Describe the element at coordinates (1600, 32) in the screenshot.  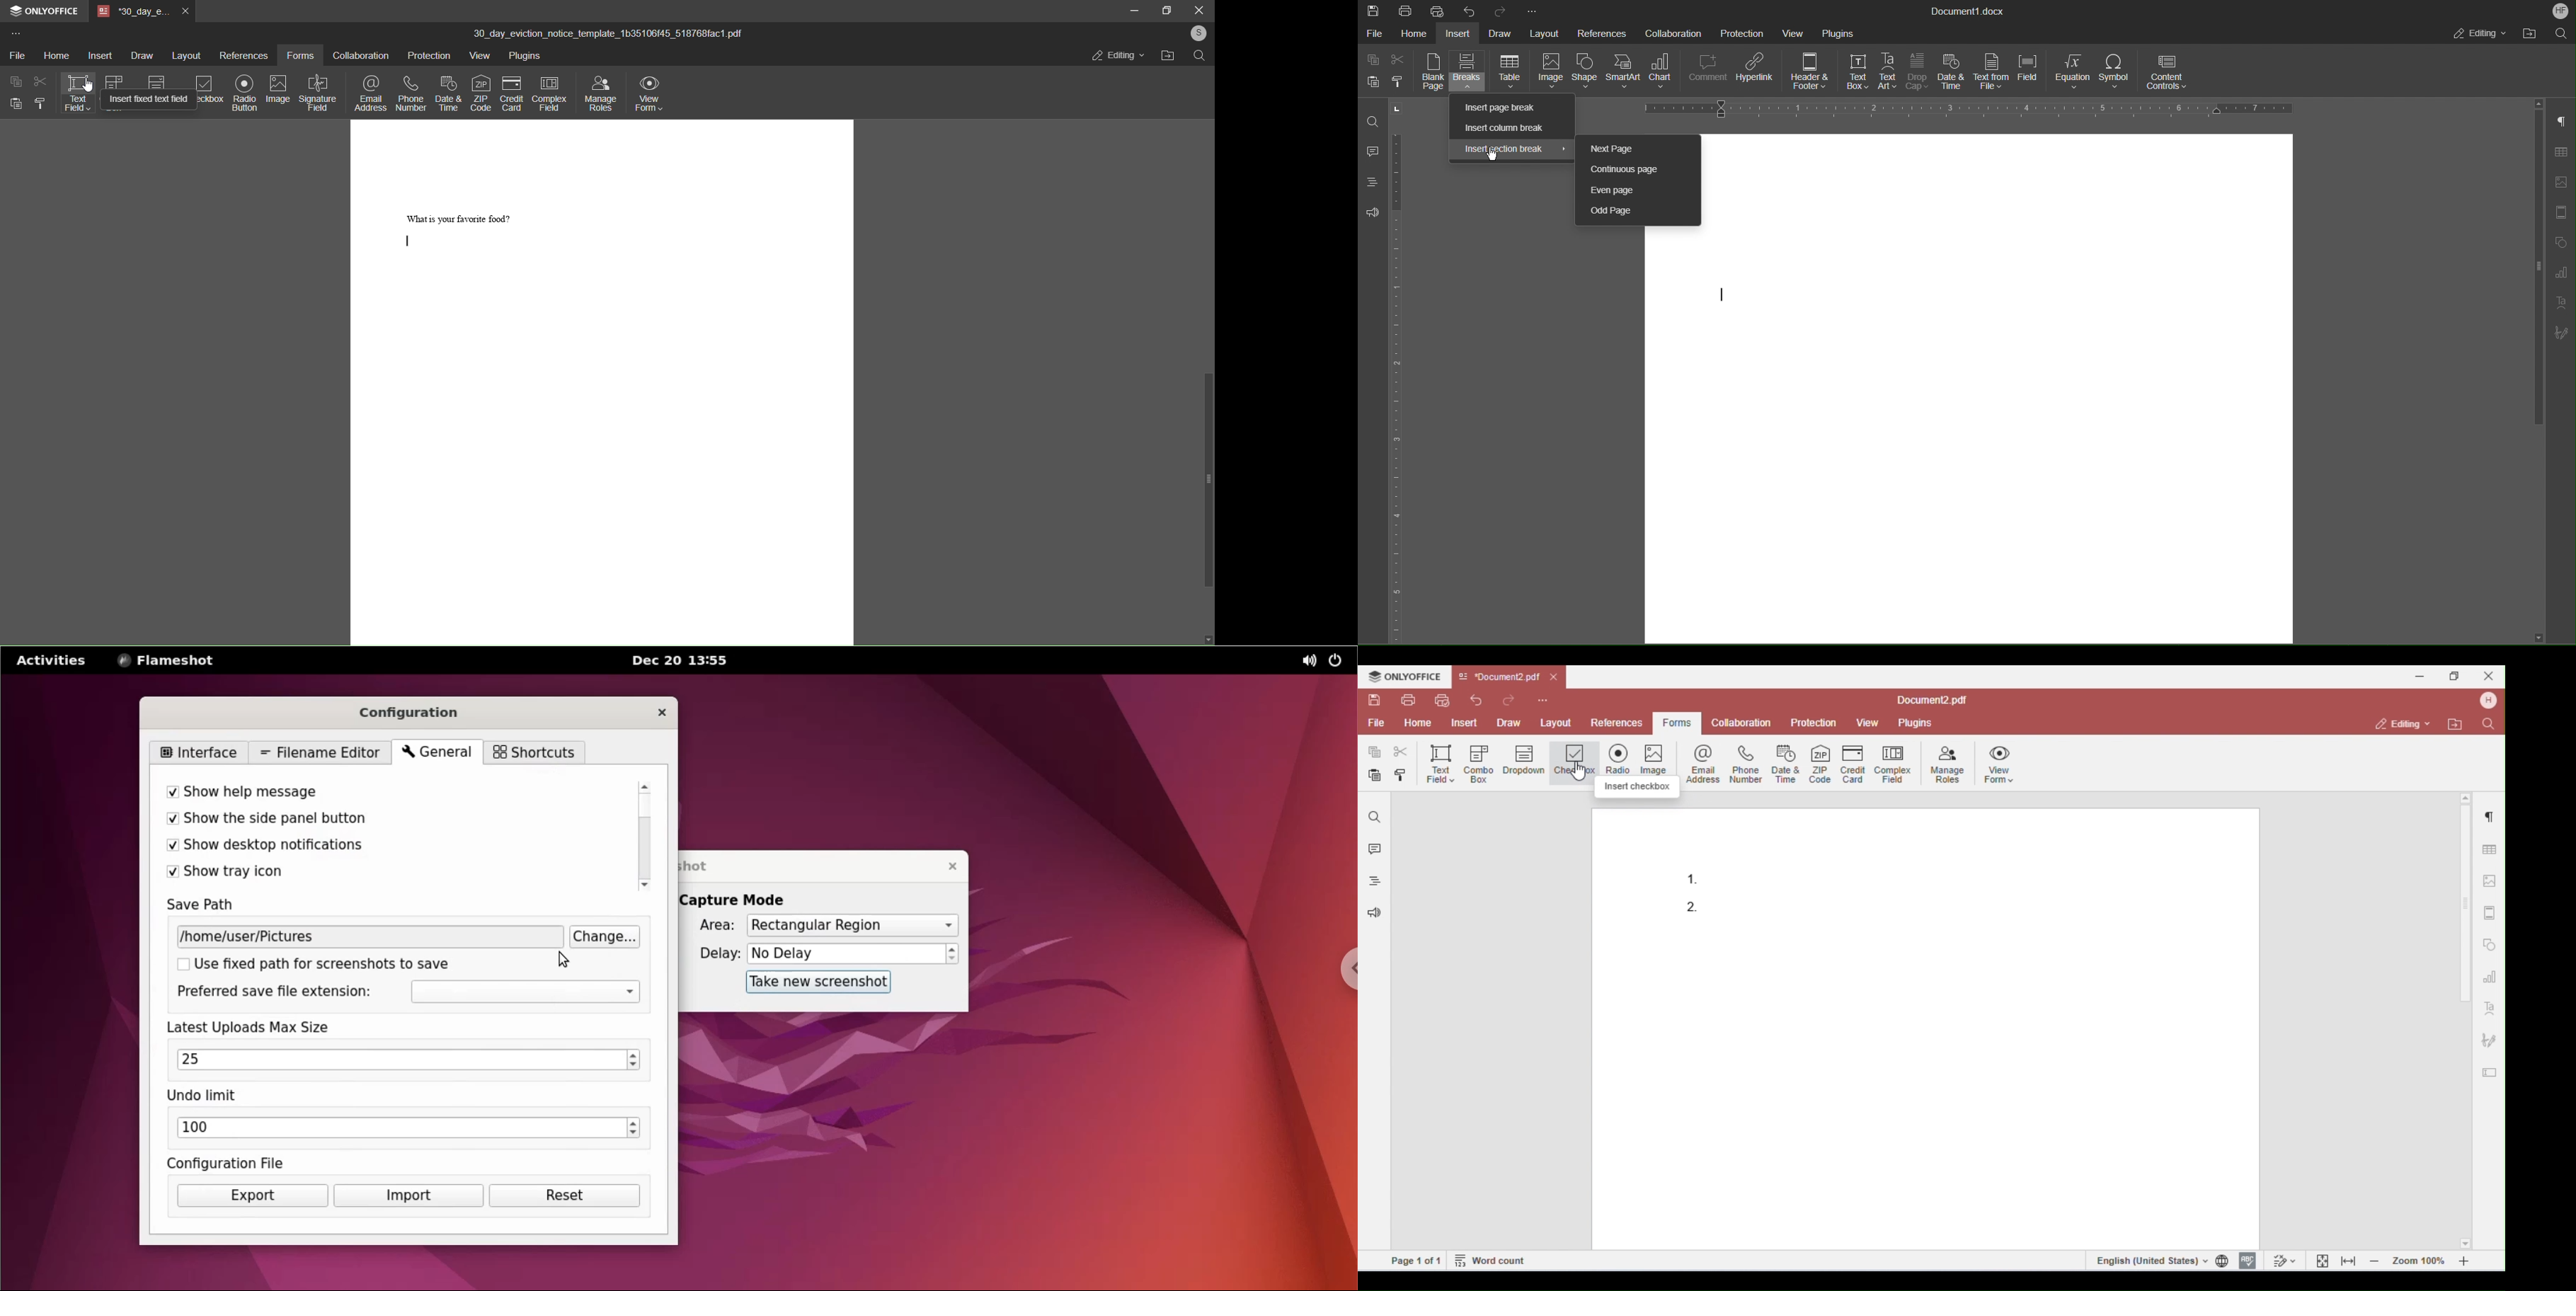
I see `References` at that location.